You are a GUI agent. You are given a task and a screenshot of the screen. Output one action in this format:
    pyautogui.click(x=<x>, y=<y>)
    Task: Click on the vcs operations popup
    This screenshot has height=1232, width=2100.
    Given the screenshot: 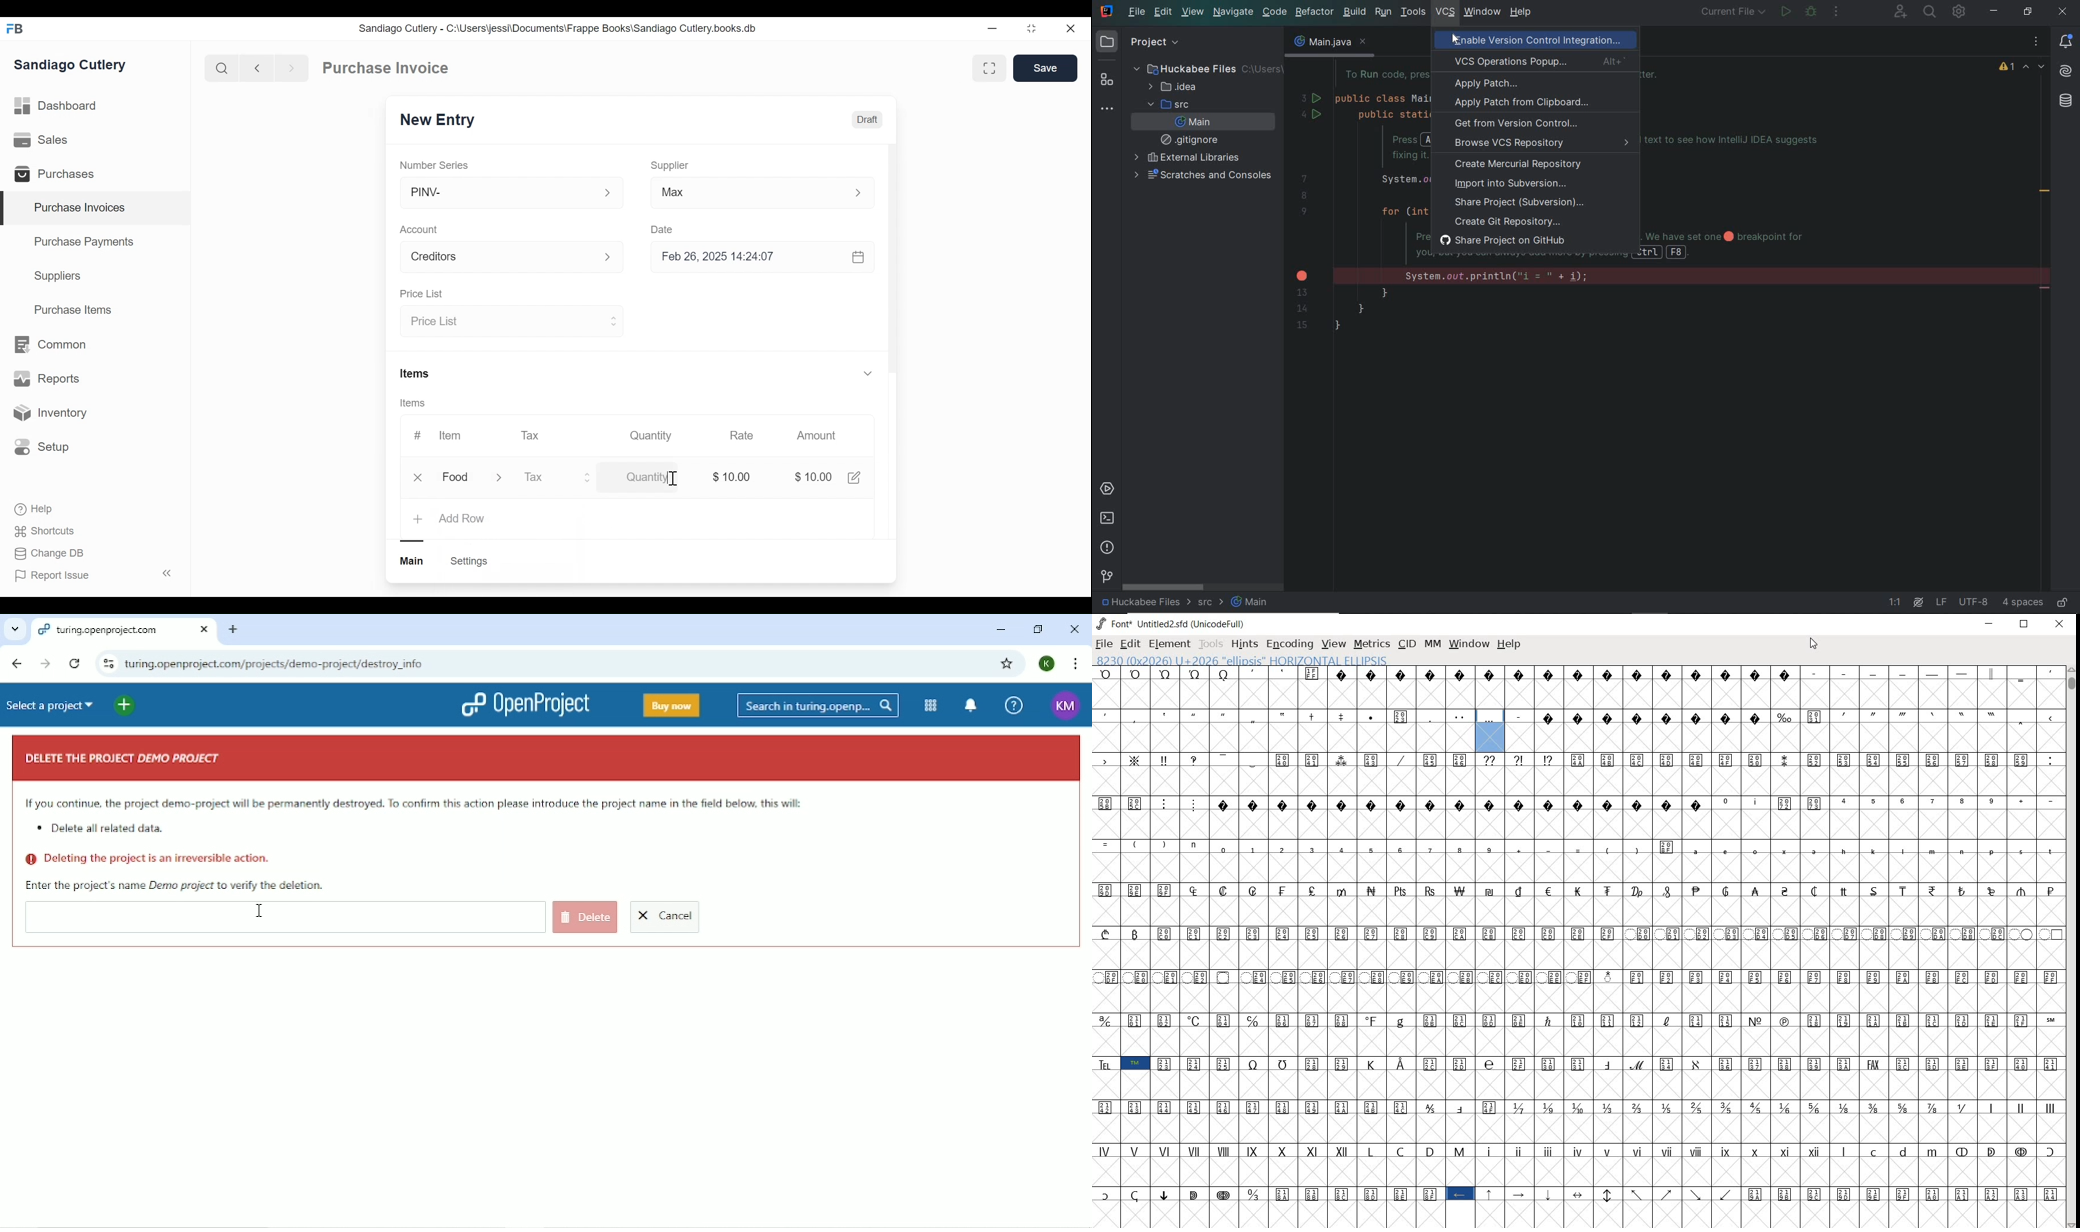 What is the action you would take?
    pyautogui.click(x=1537, y=61)
    